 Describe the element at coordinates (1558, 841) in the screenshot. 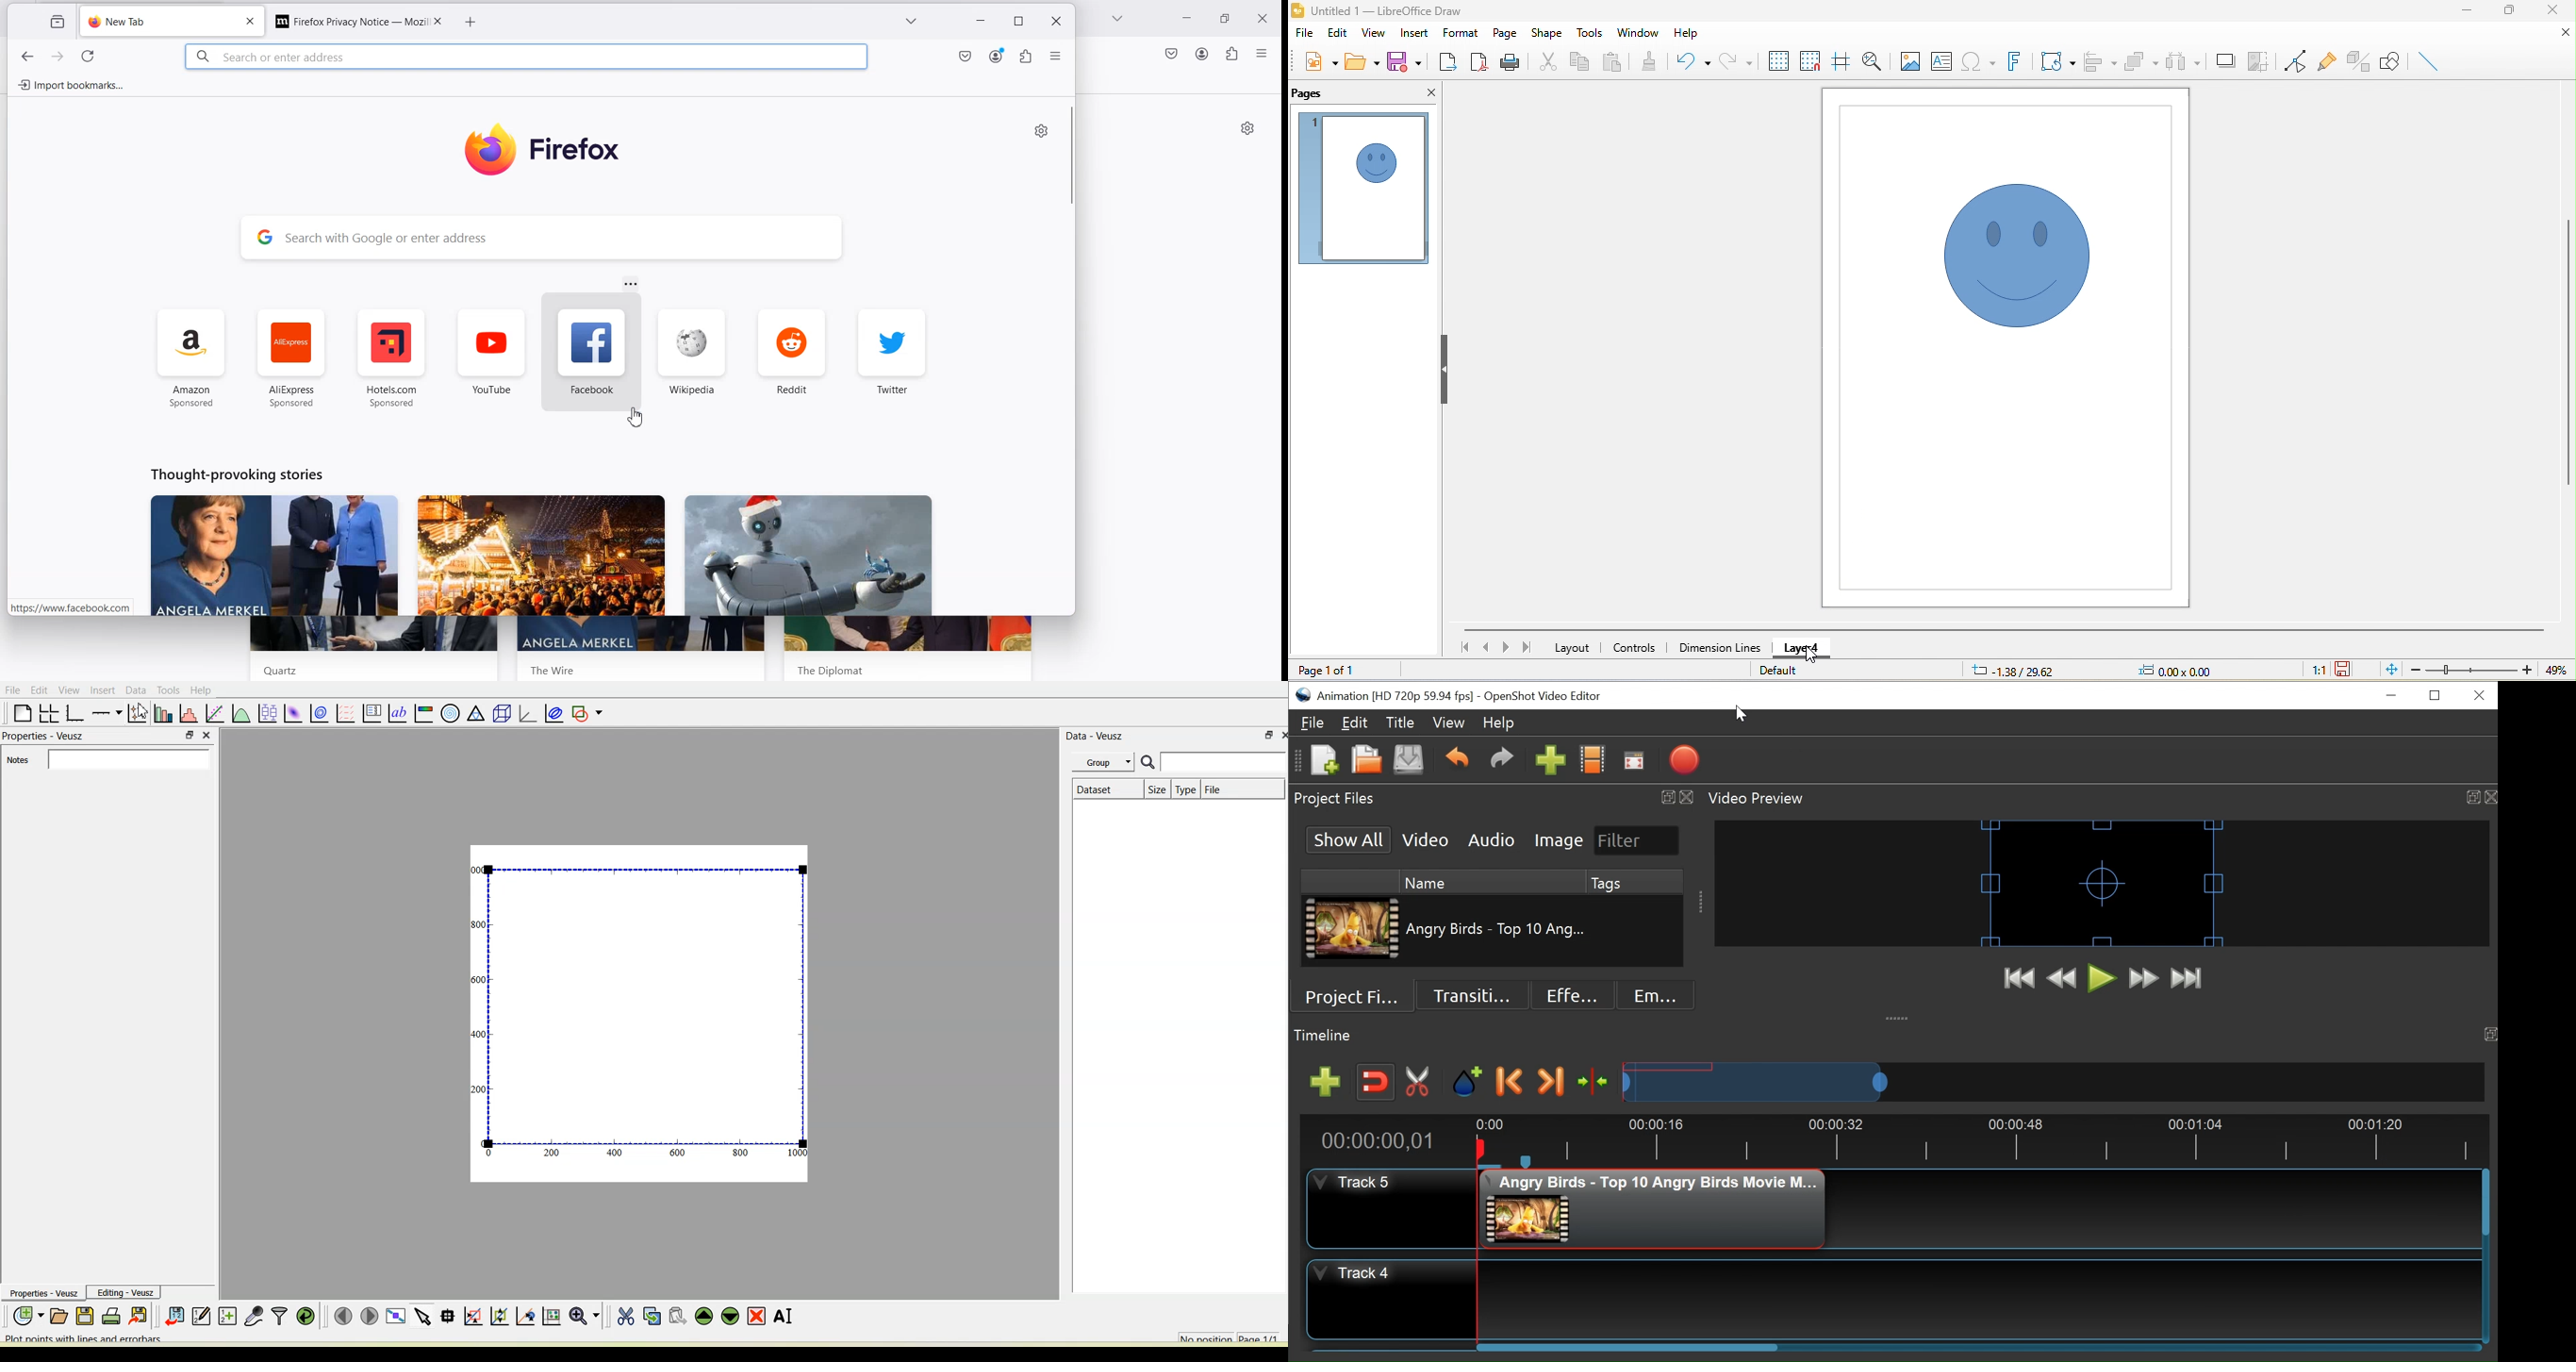

I see `Image` at that location.